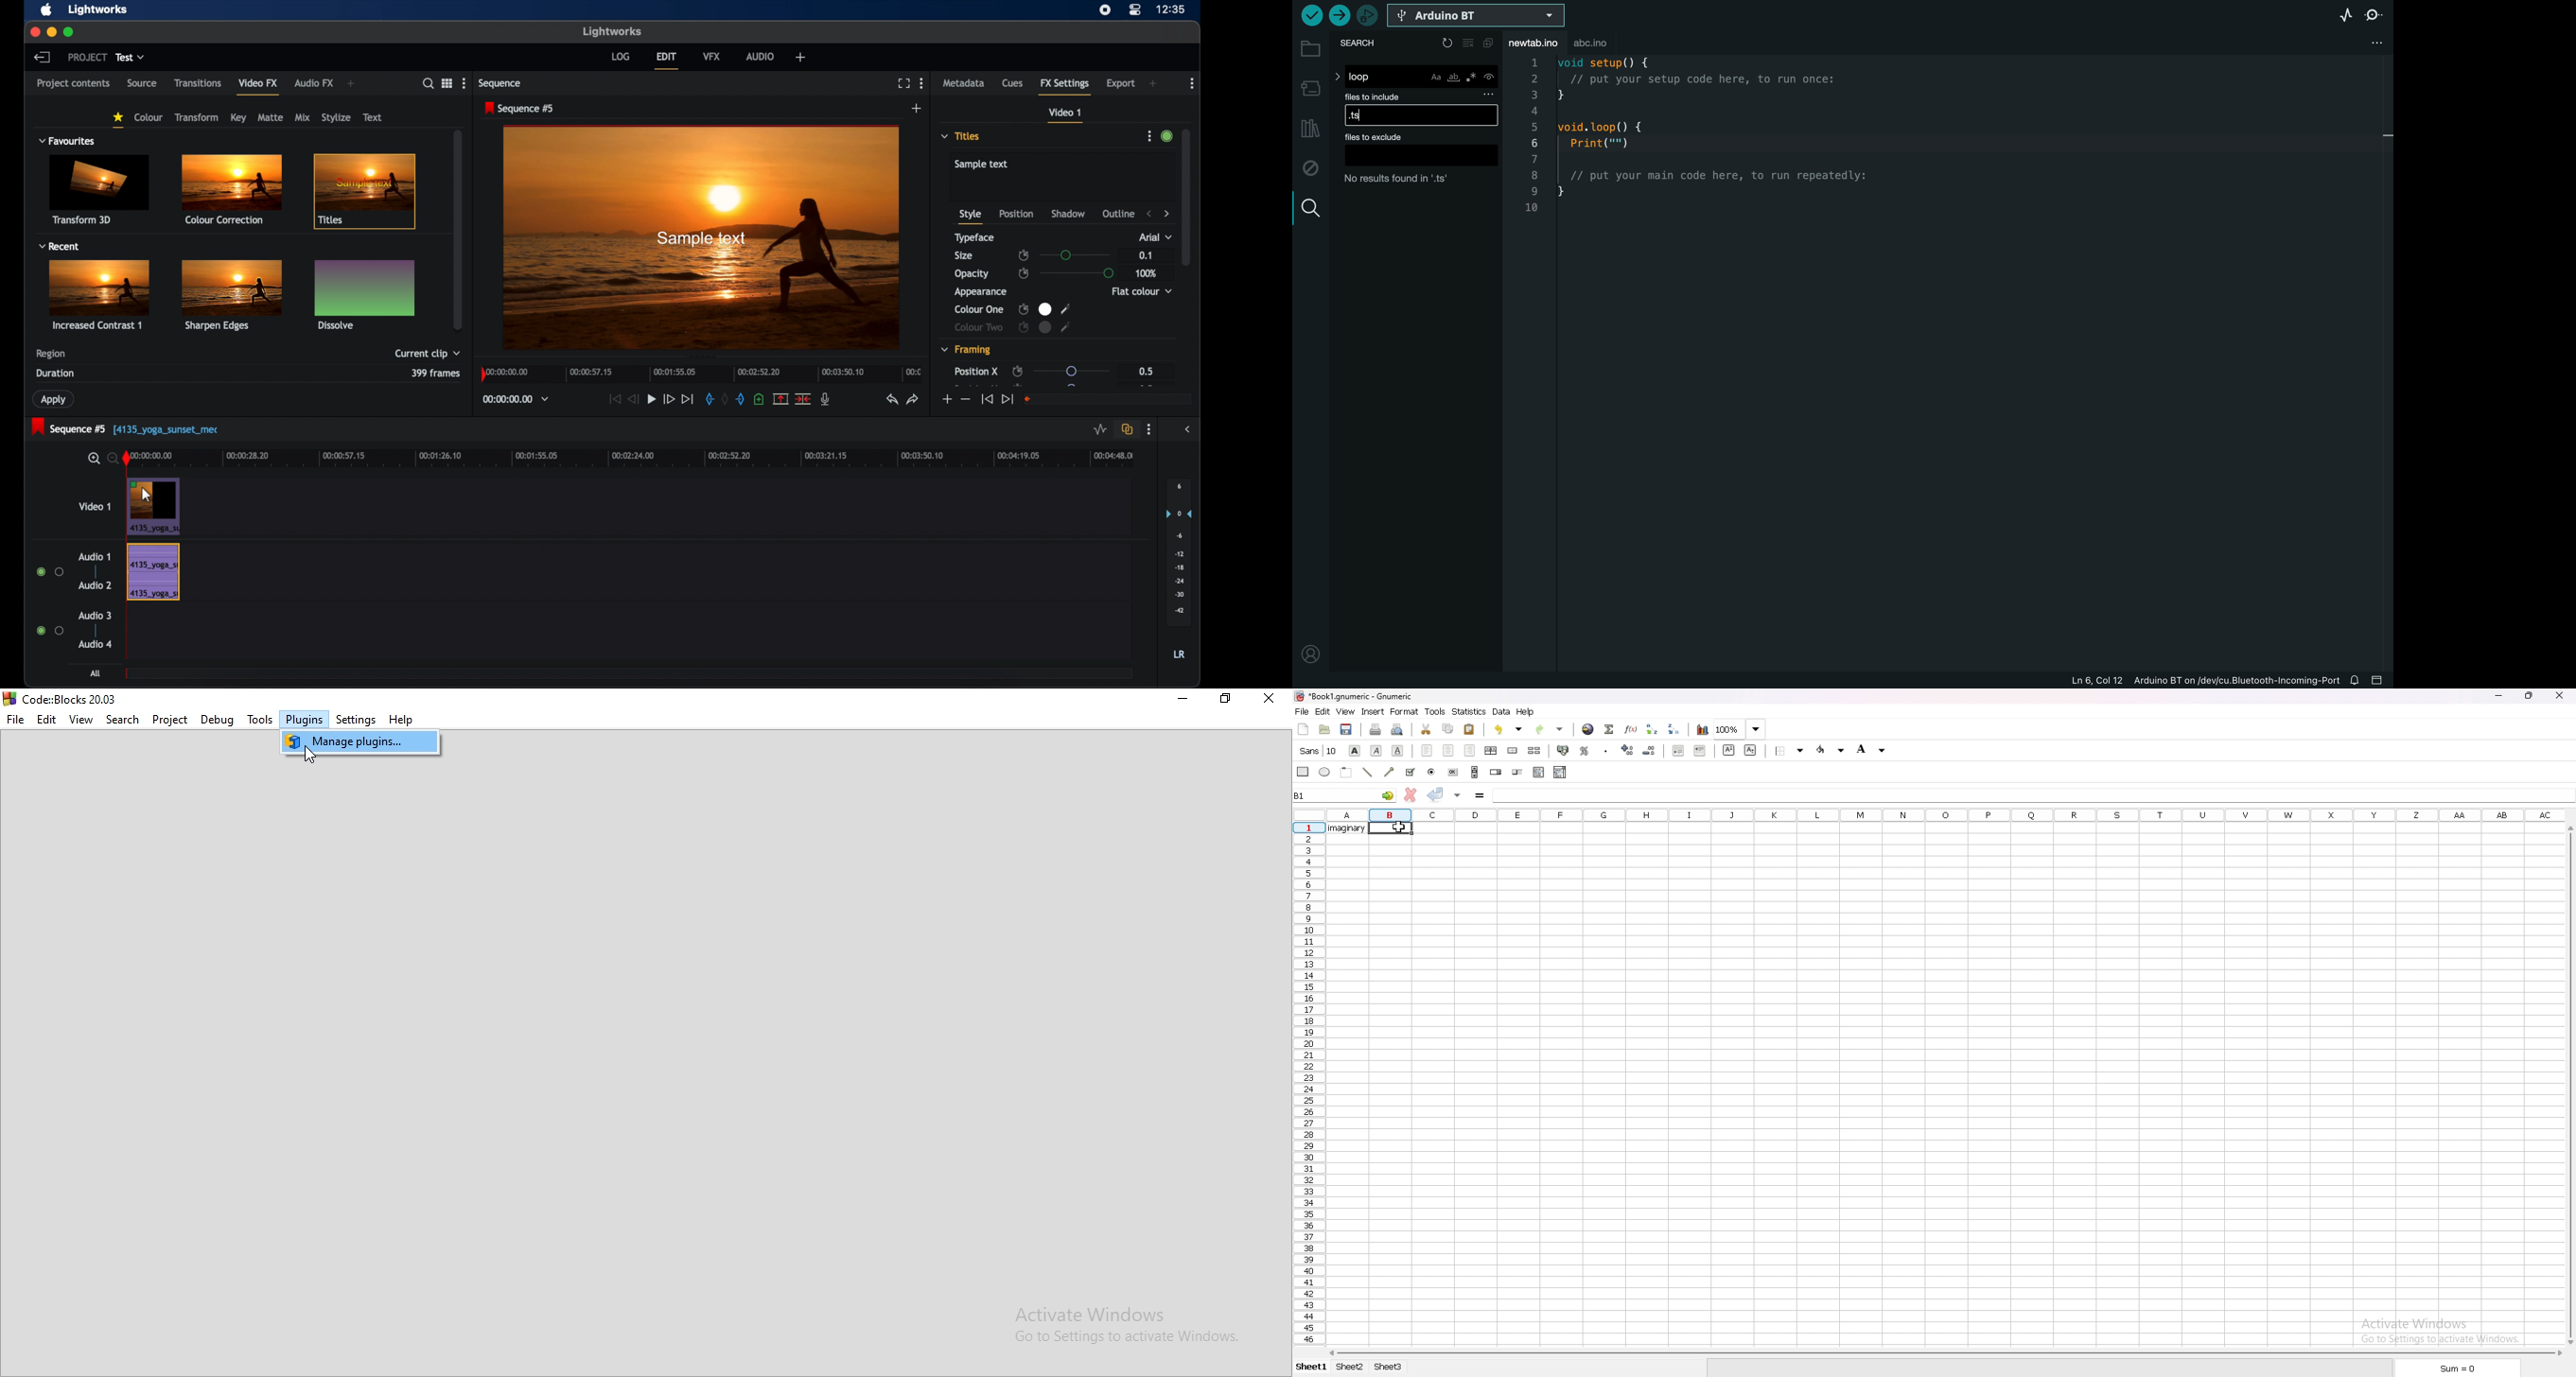  I want to click on redo, so click(914, 400).